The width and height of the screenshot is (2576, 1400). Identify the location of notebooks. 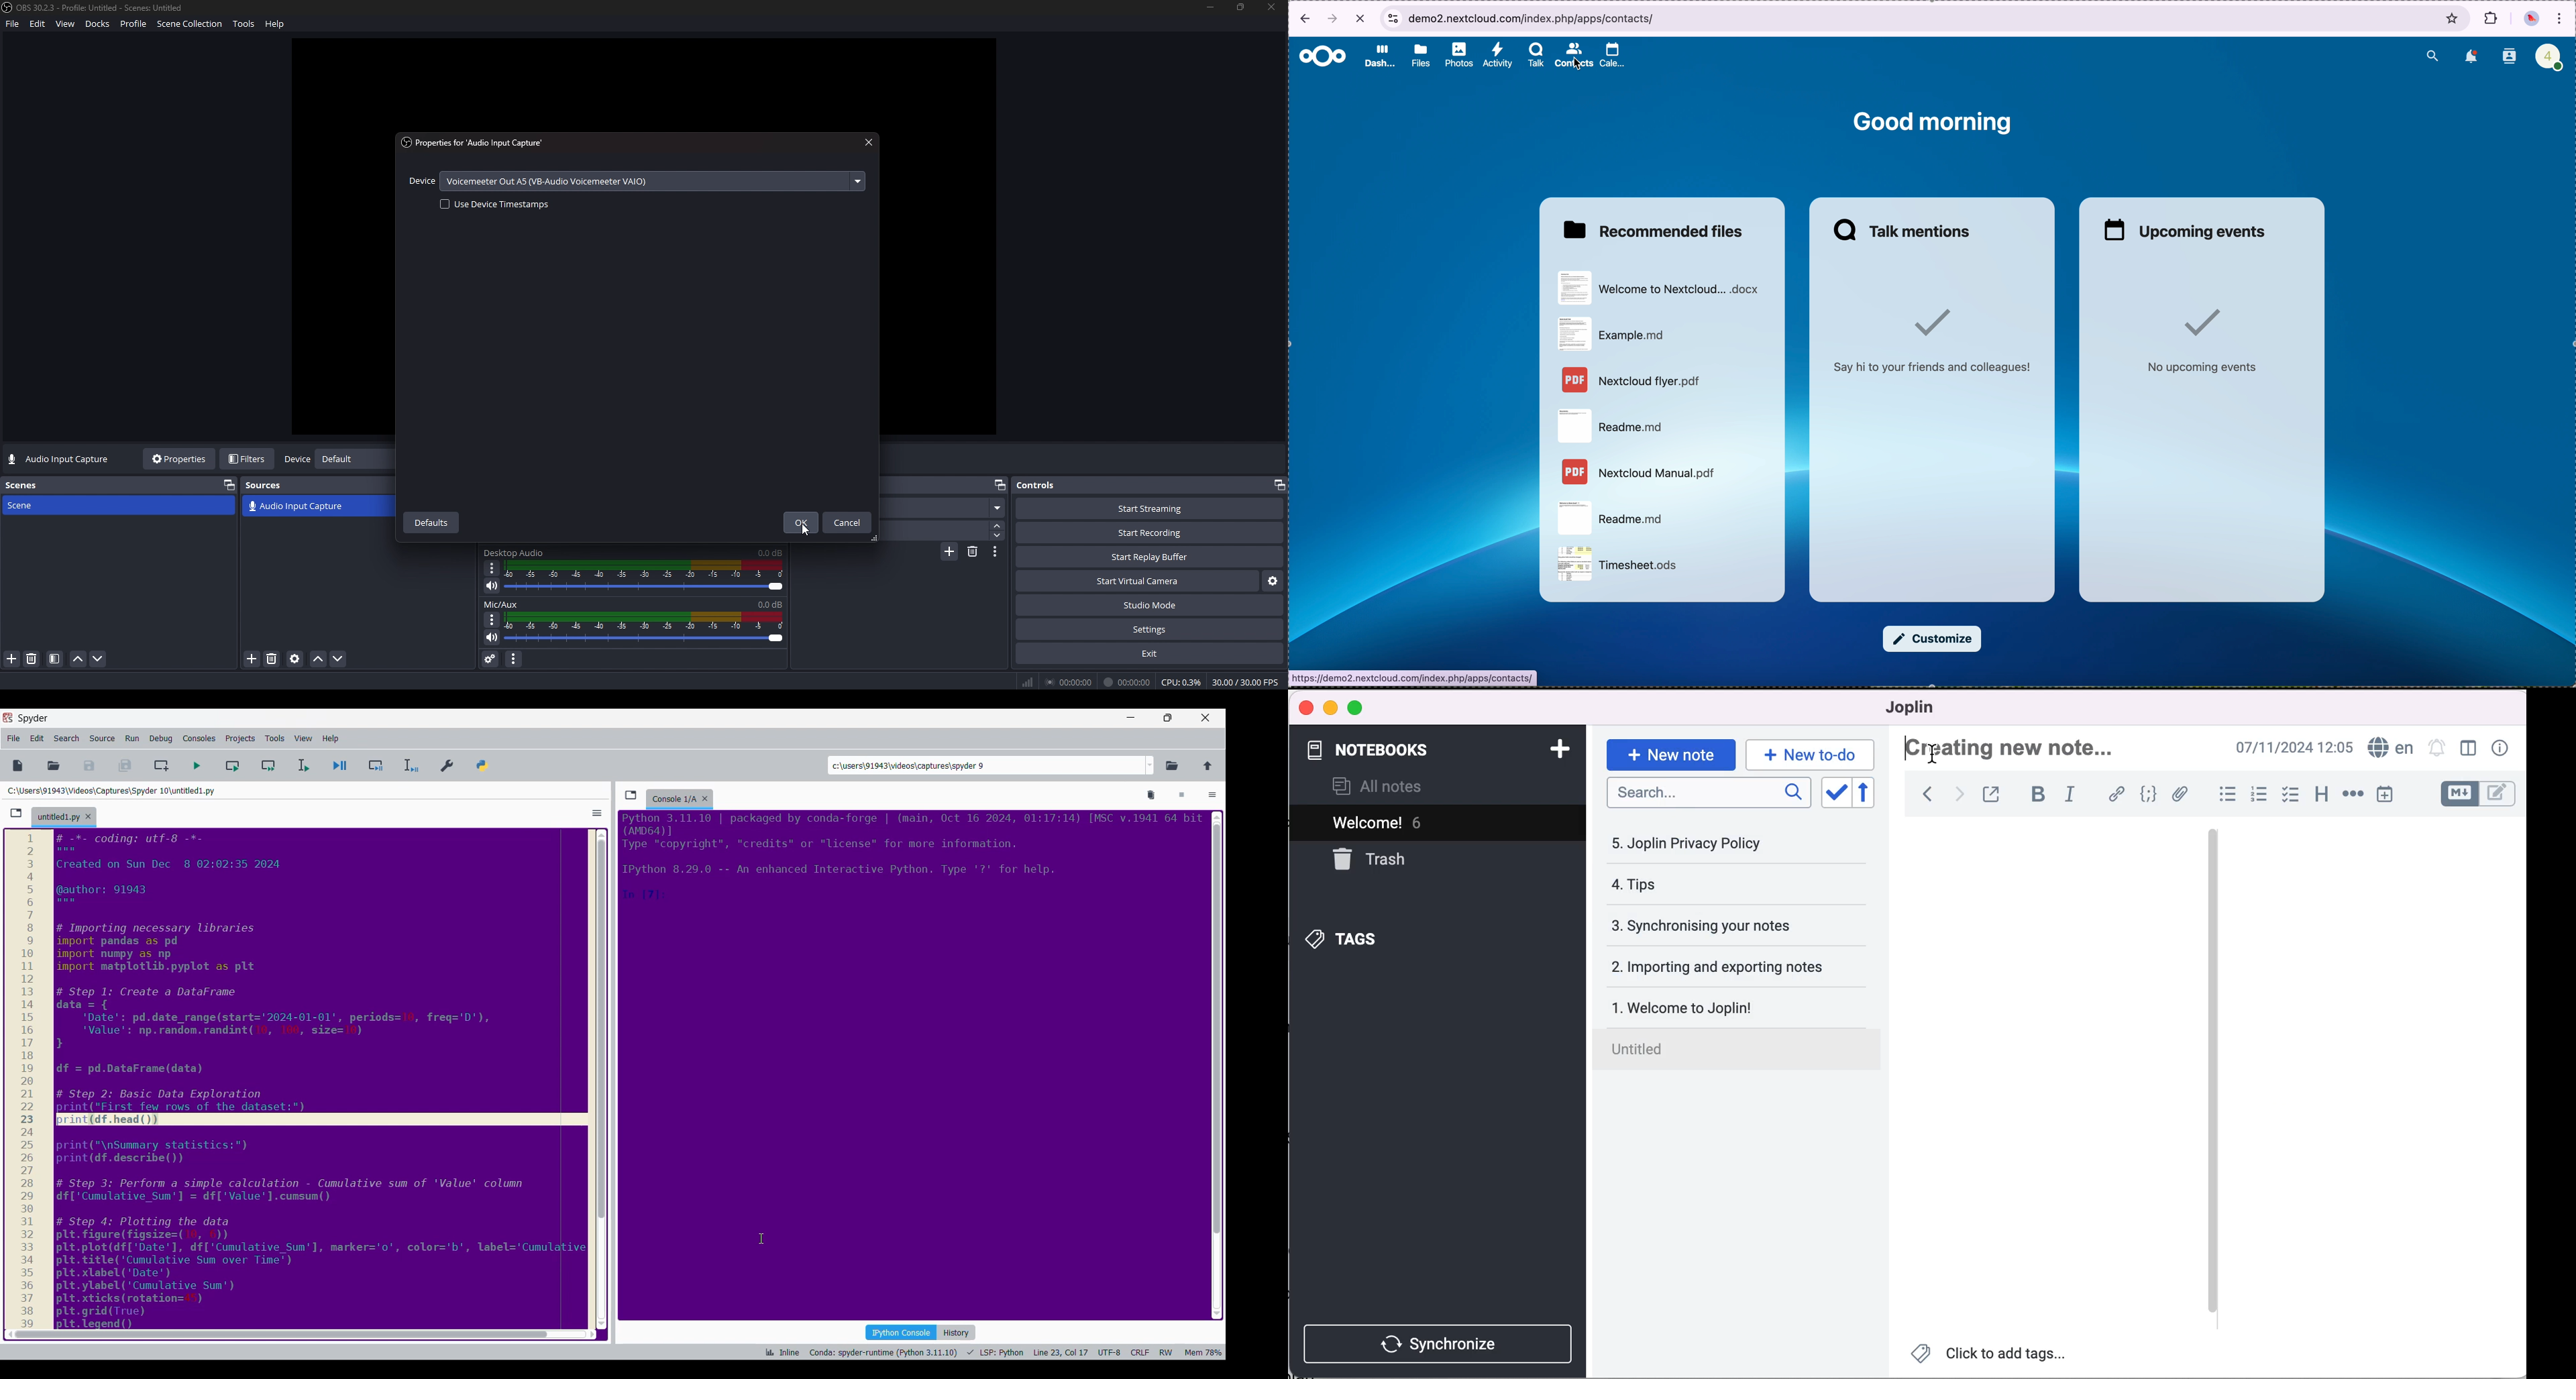
(1378, 751).